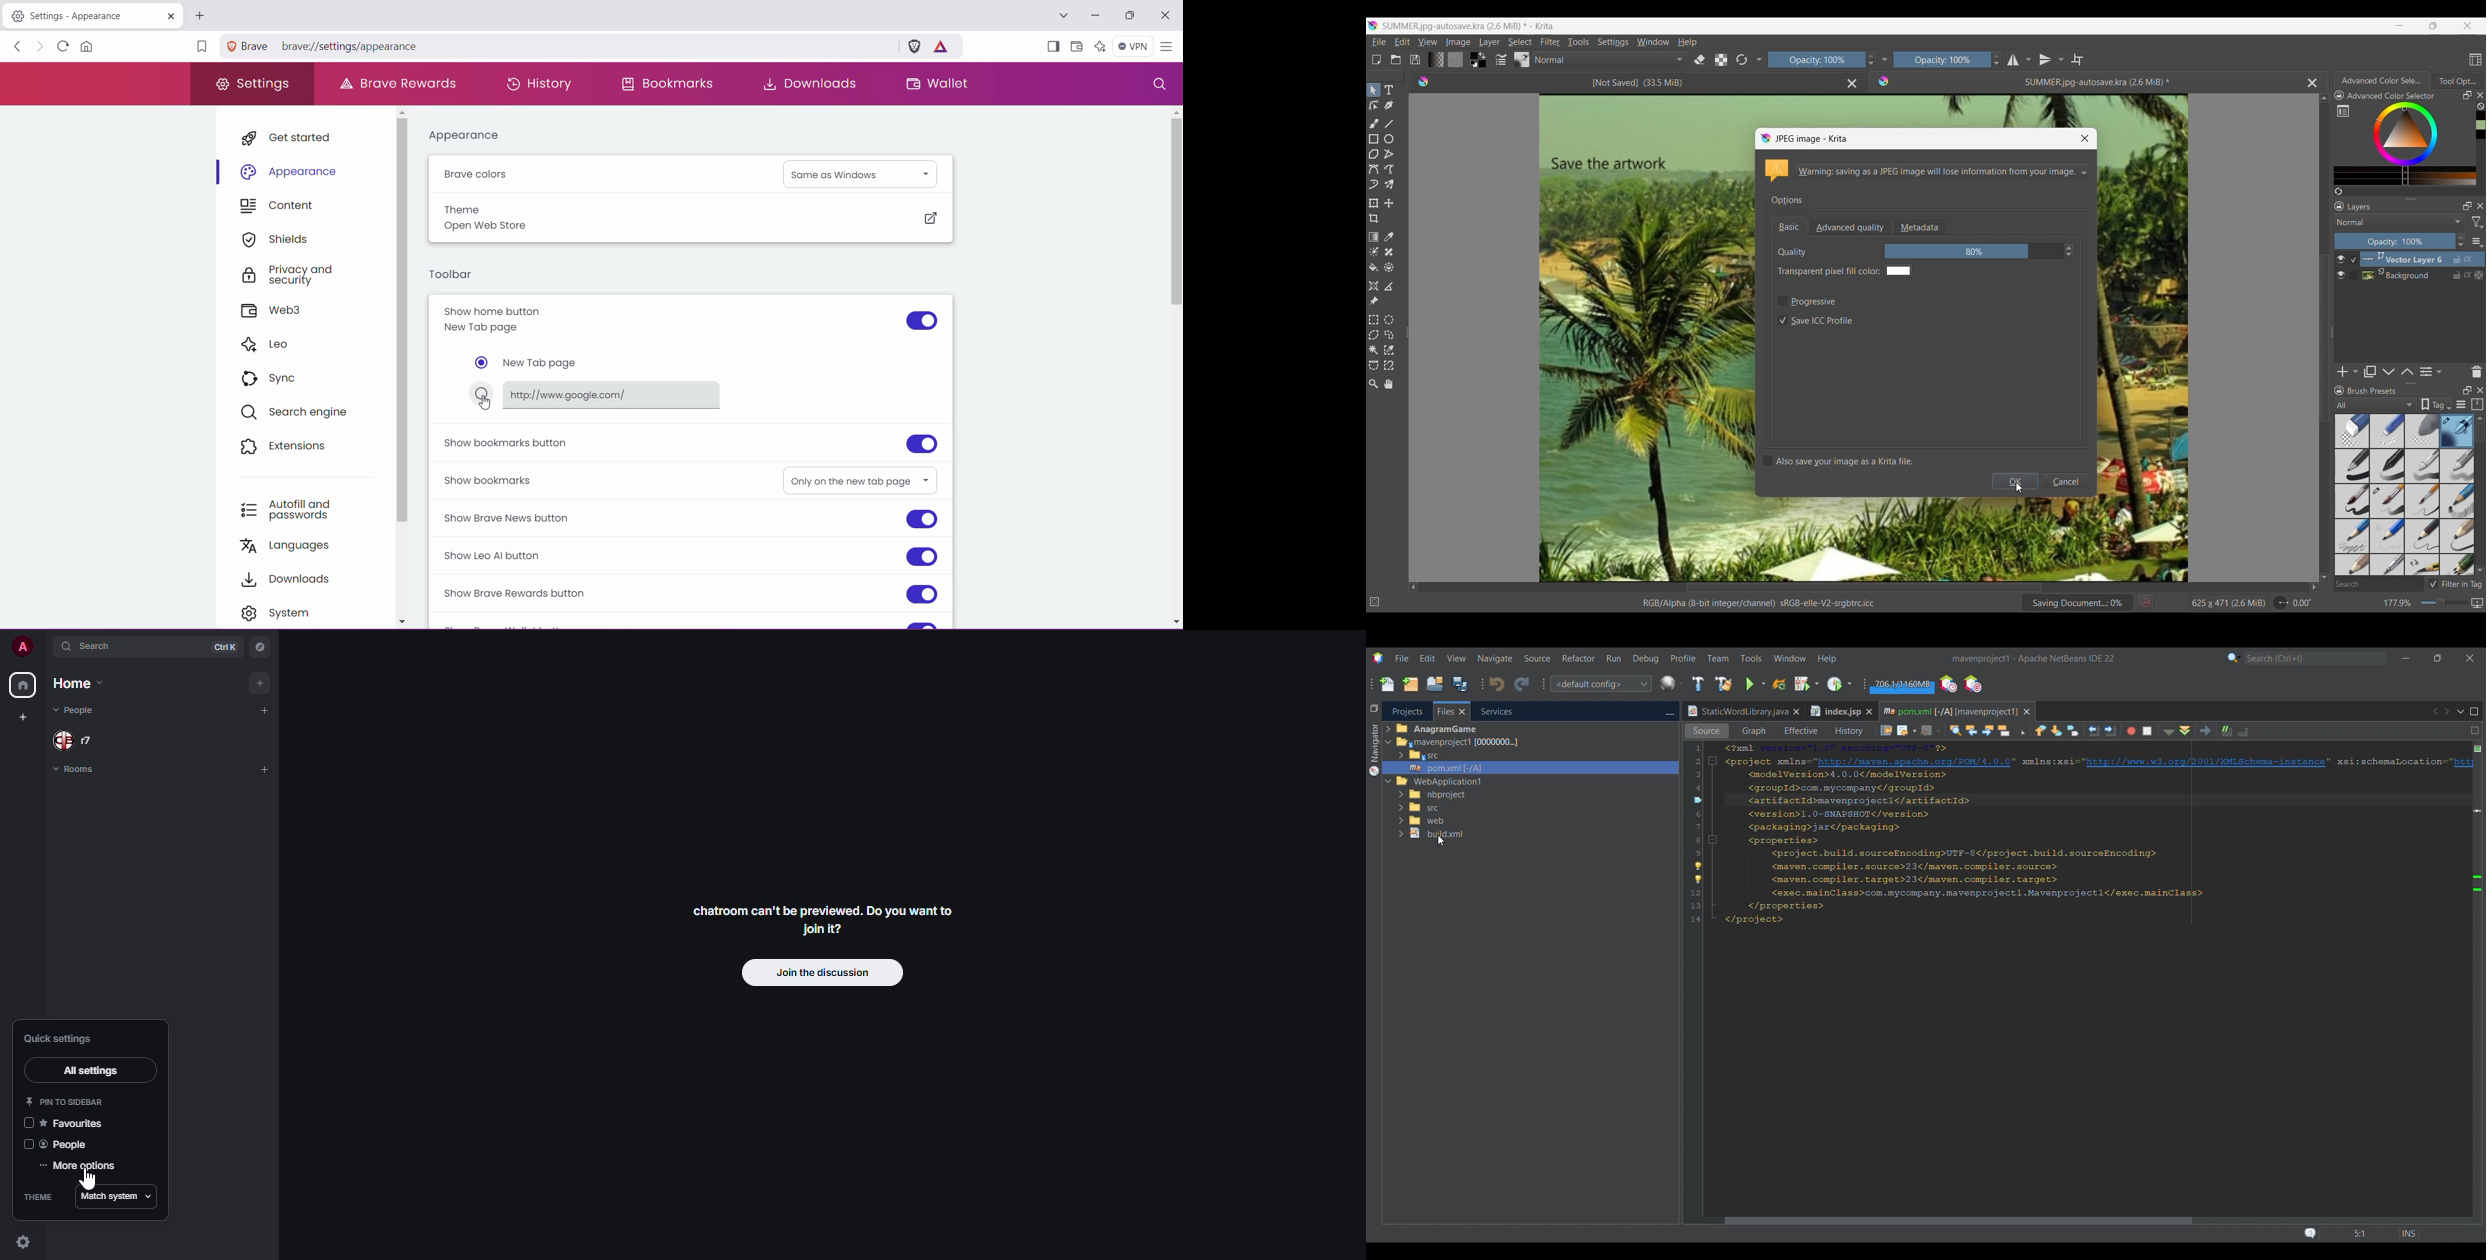 The width and height of the screenshot is (2492, 1260). I want to click on Brush presets with current selection highlighted, so click(2404, 495).